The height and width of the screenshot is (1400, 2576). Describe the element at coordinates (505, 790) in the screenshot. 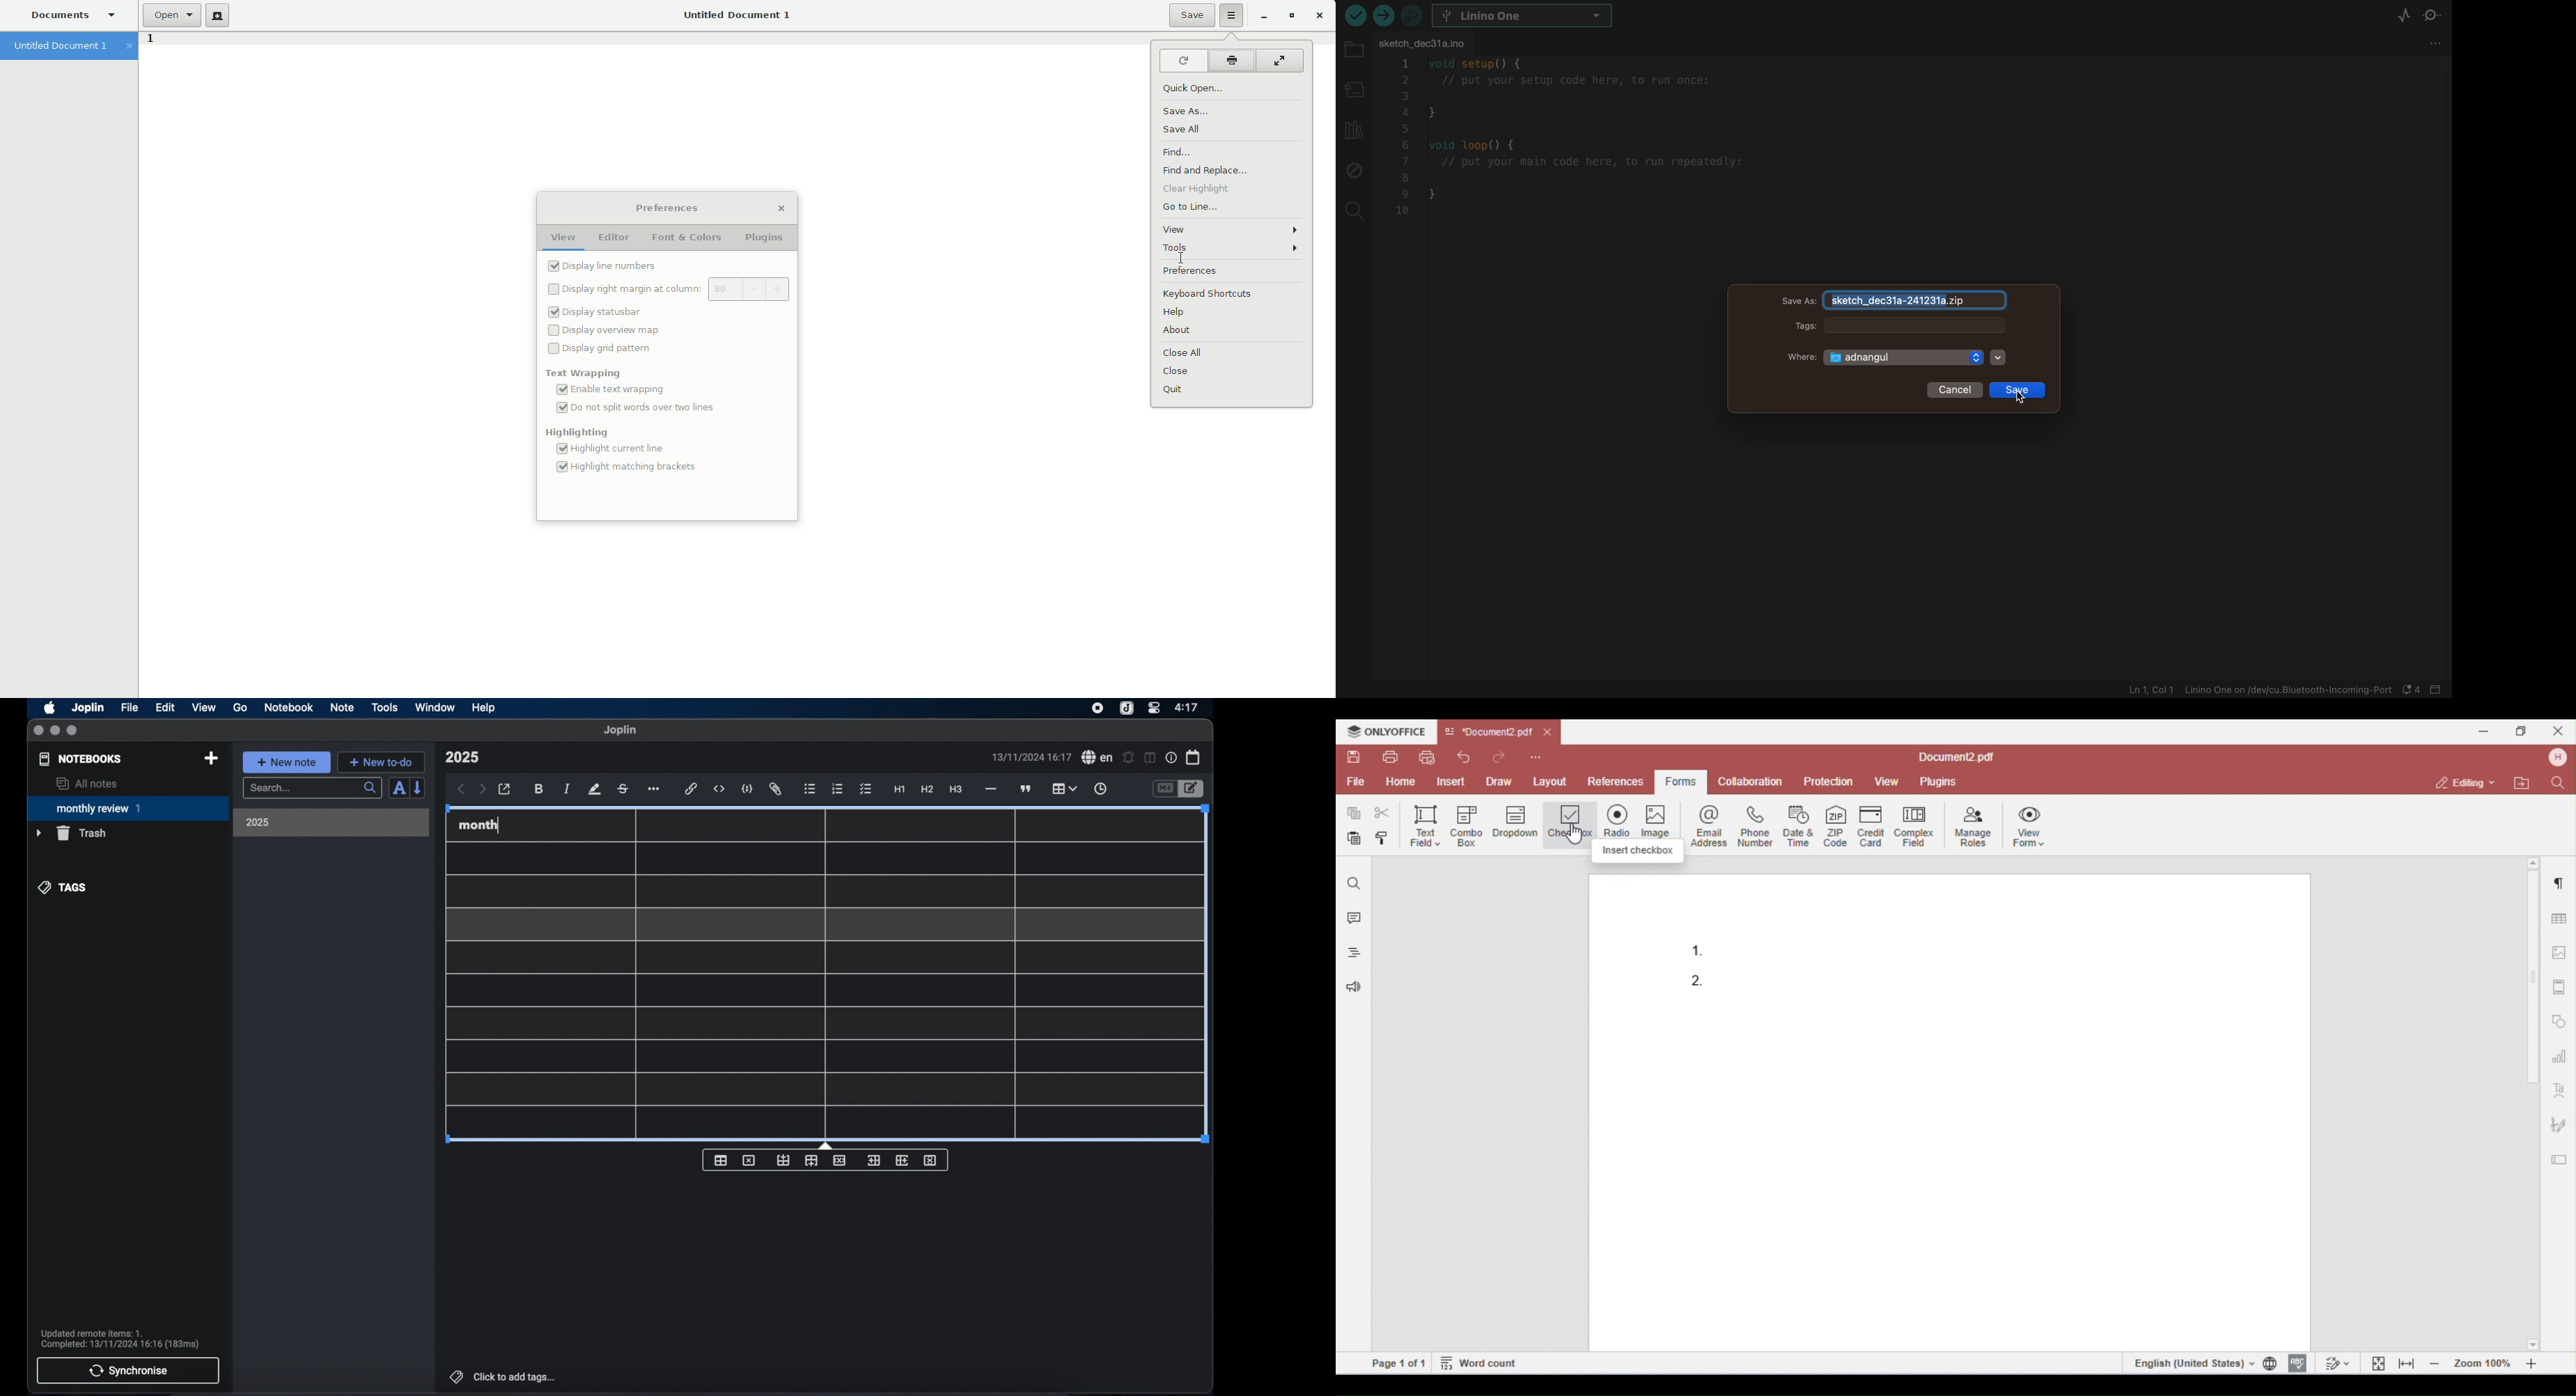

I see `open in external editor` at that location.